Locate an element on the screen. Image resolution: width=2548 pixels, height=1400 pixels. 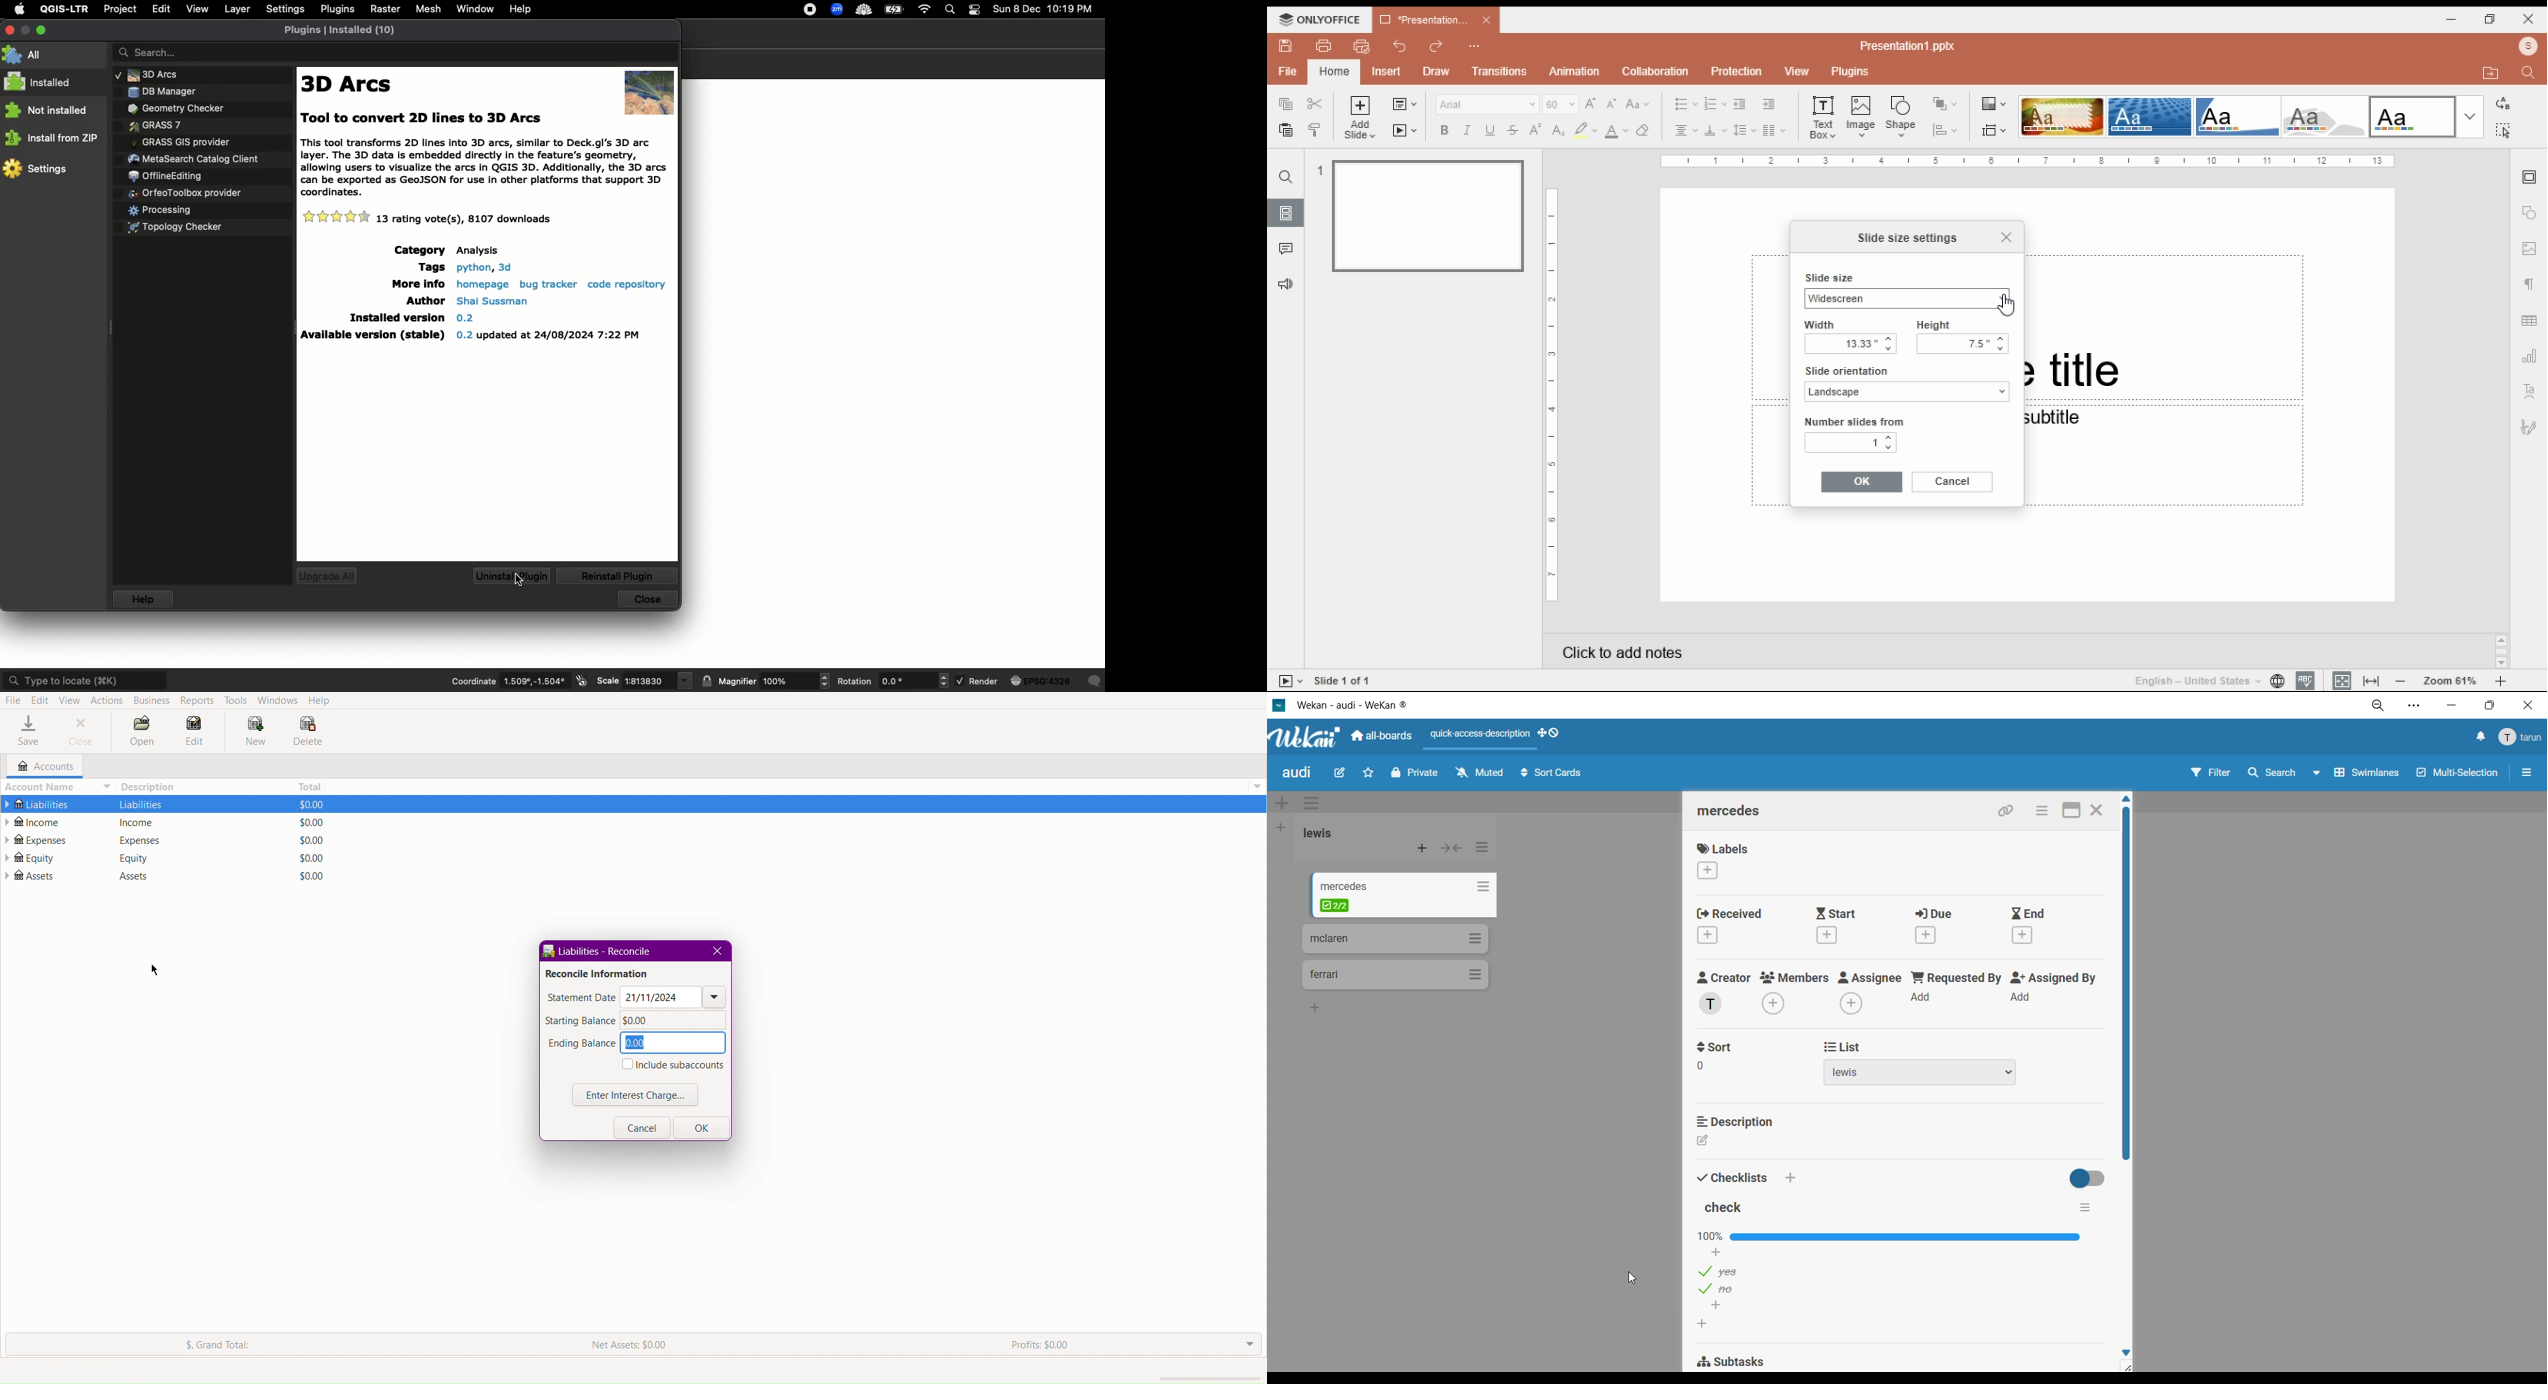
number slide from is located at coordinates (1855, 421).